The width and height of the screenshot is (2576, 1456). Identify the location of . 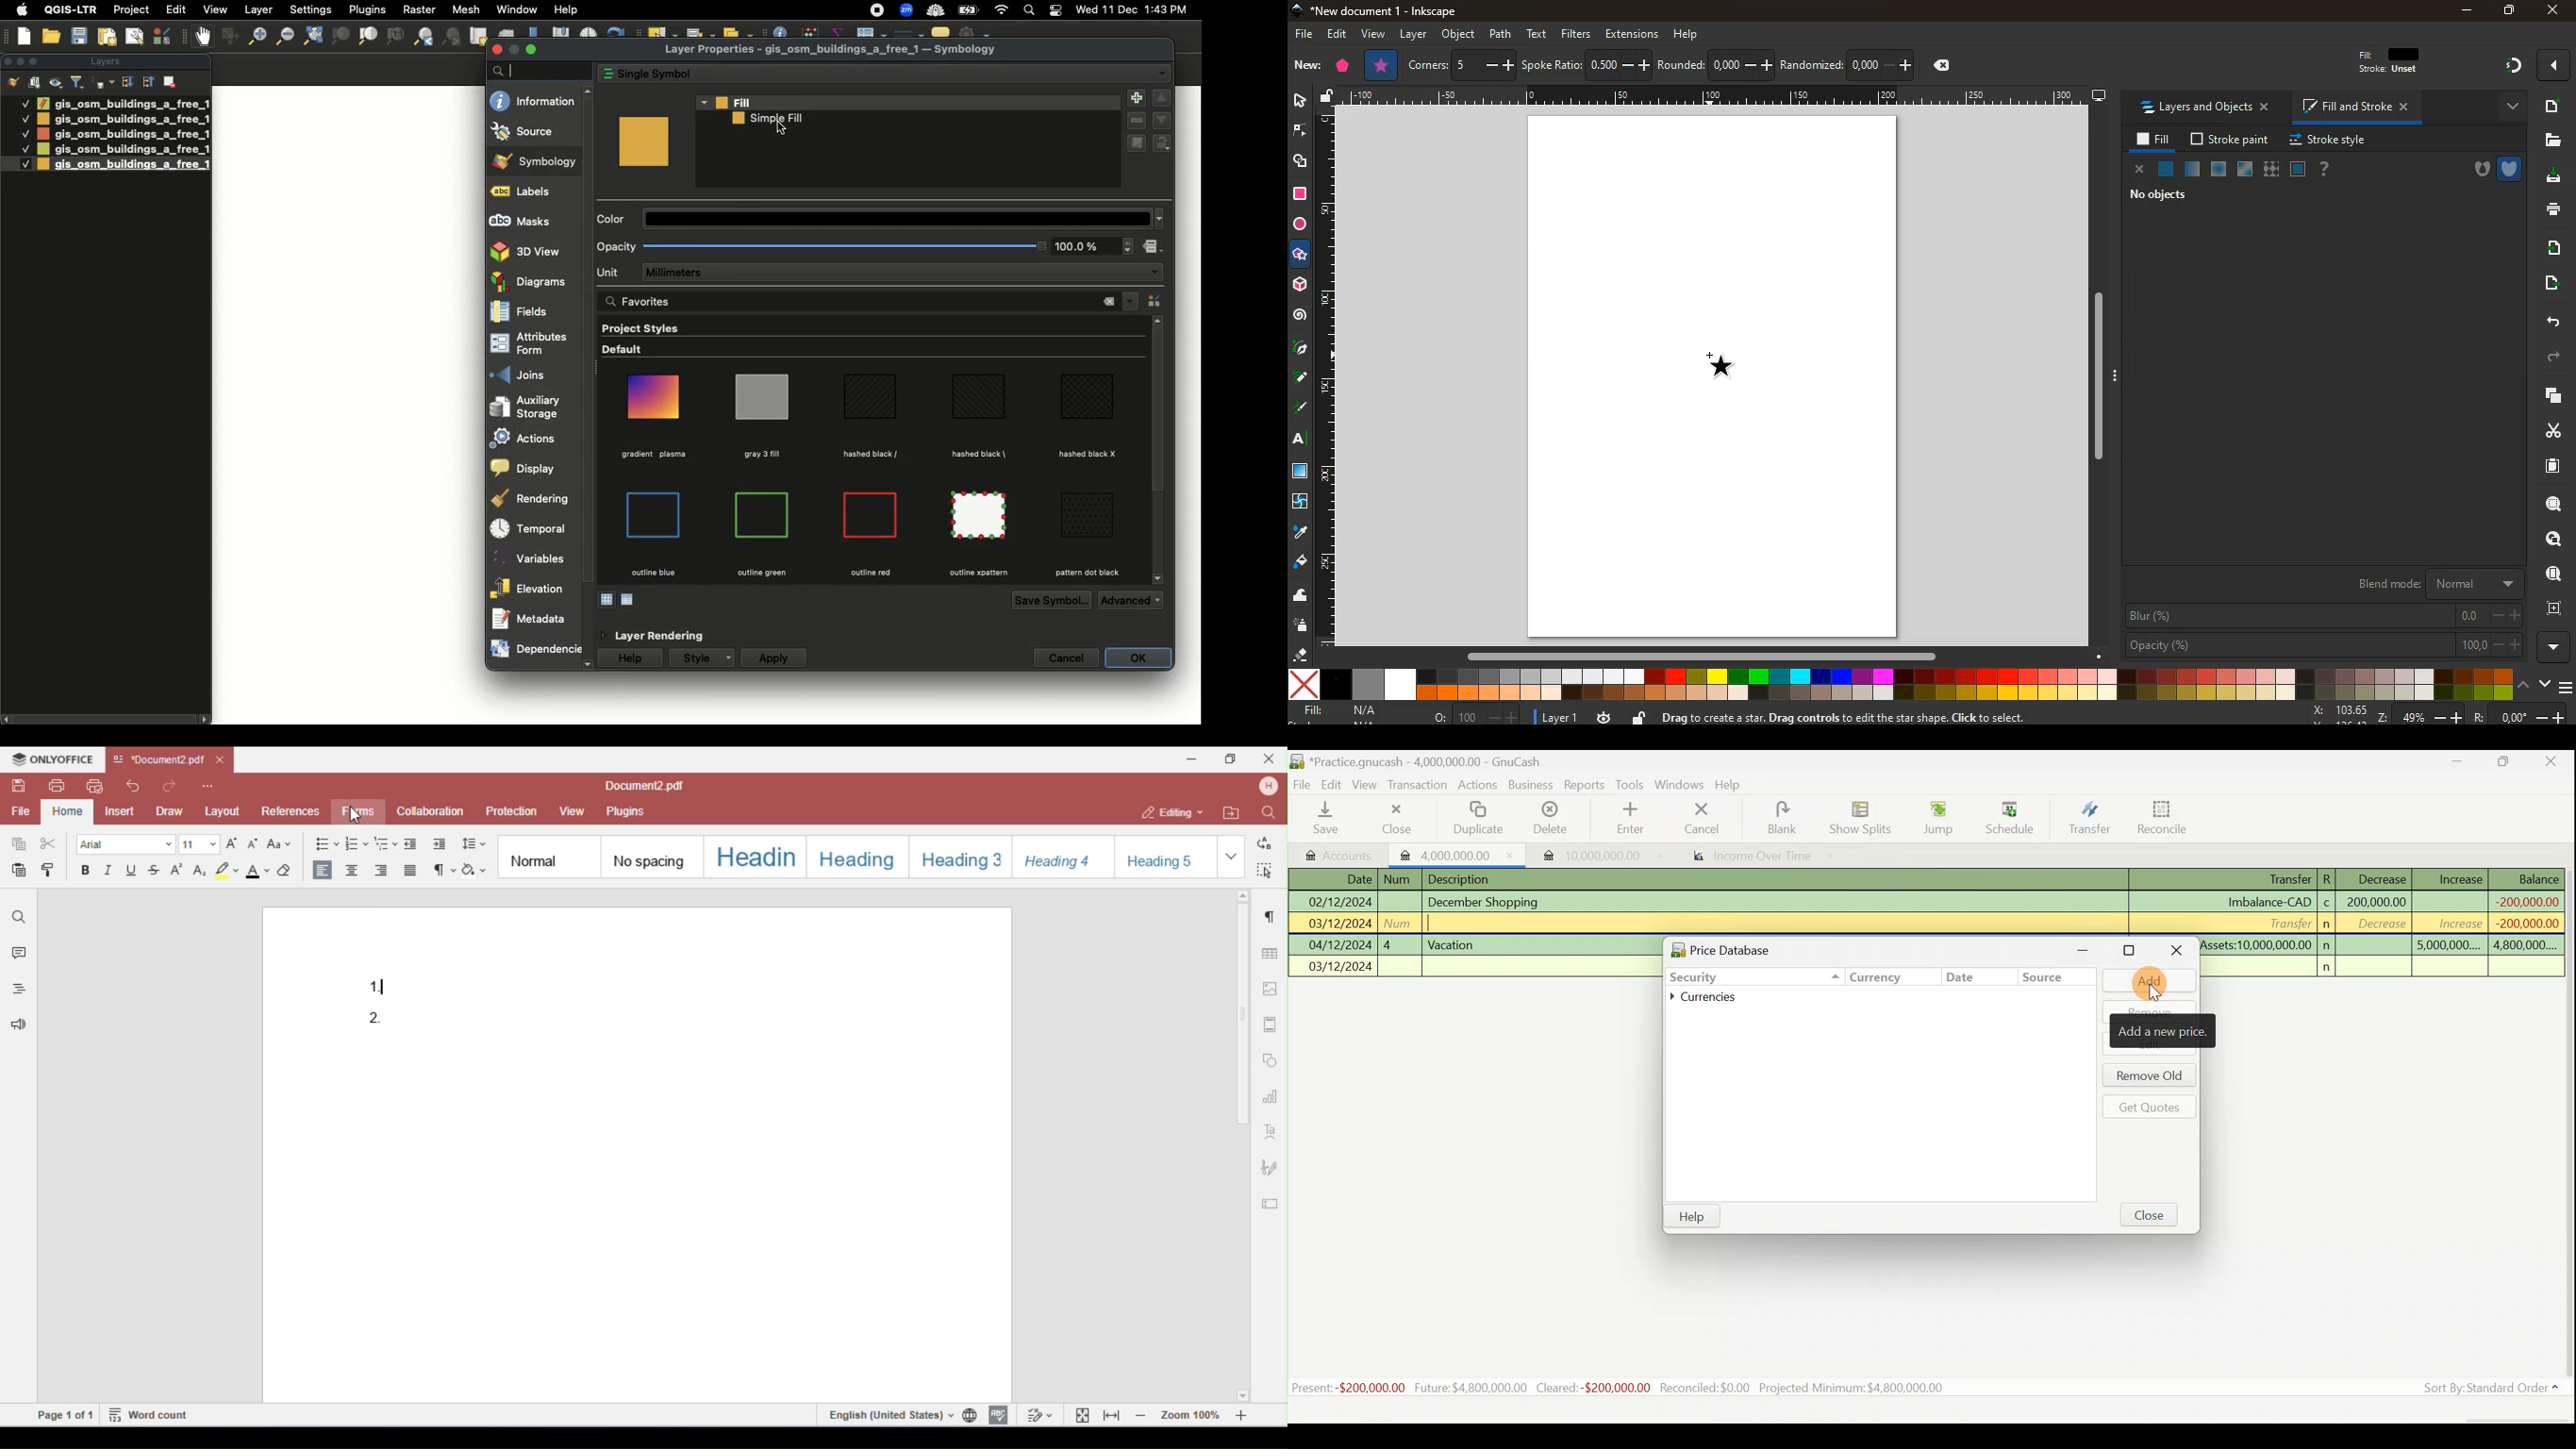
(608, 598).